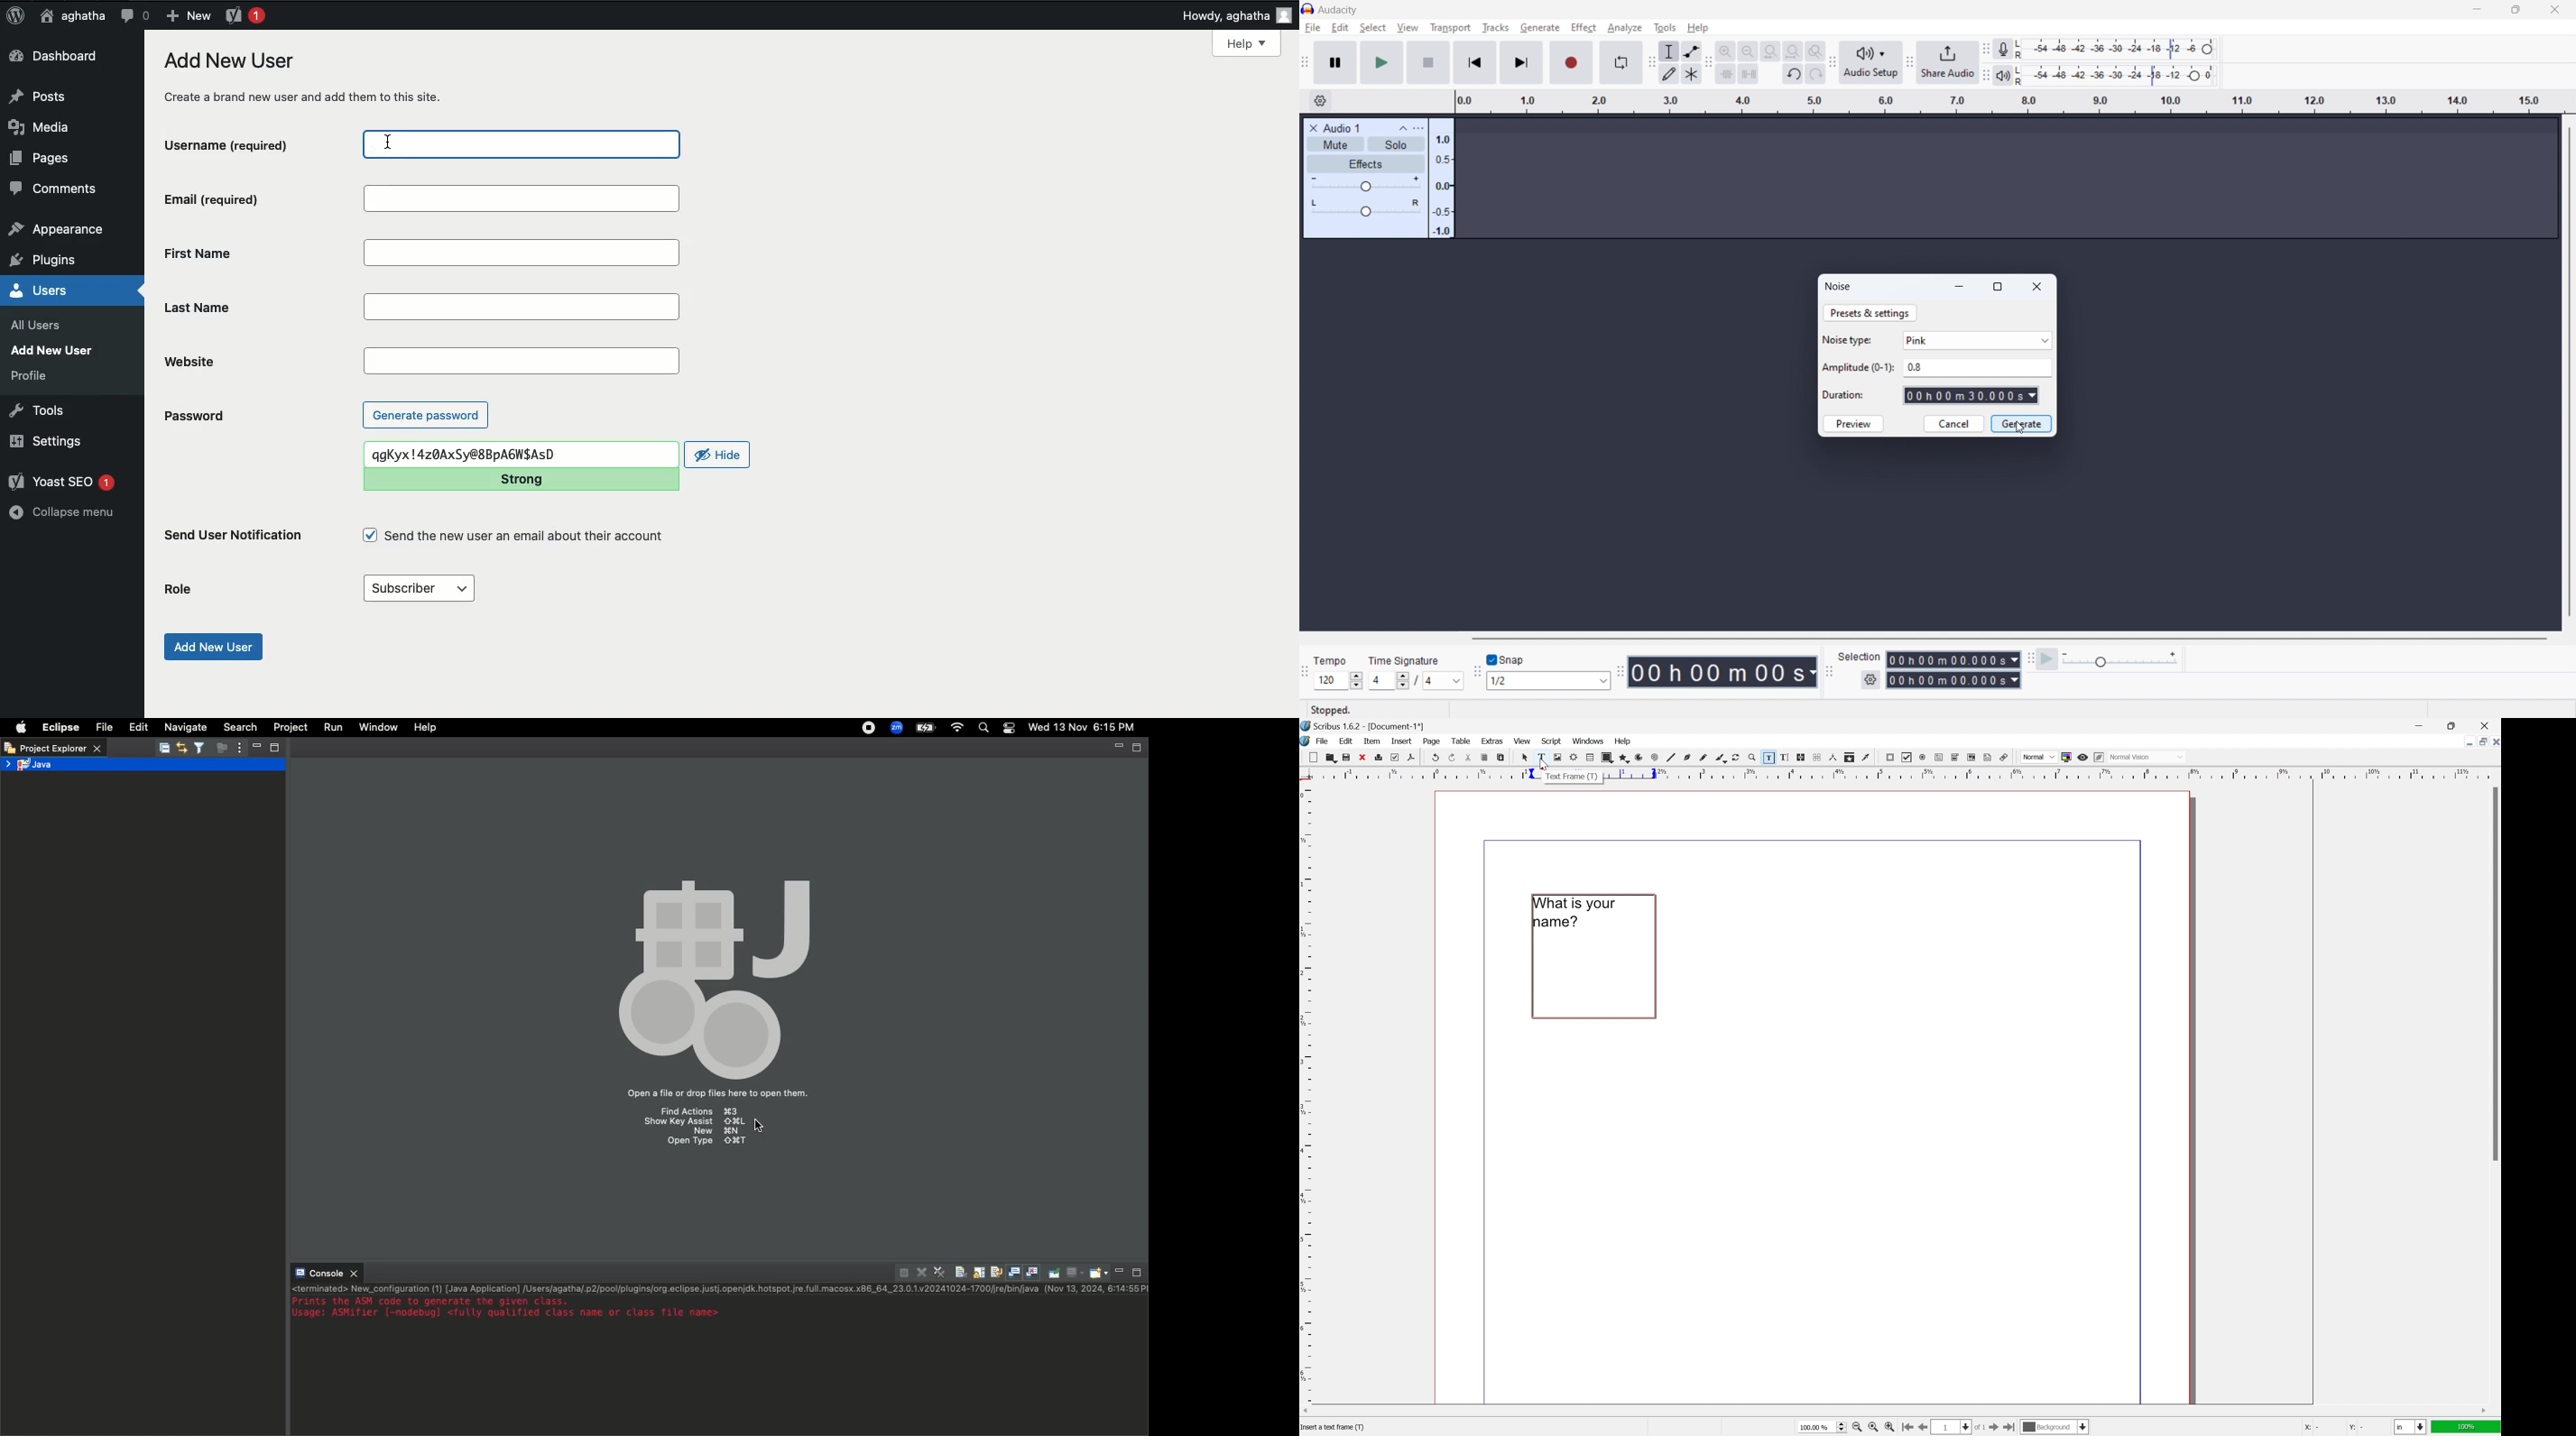 The height and width of the screenshot is (1456, 2576). I want to click on gain, so click(1365, 184).